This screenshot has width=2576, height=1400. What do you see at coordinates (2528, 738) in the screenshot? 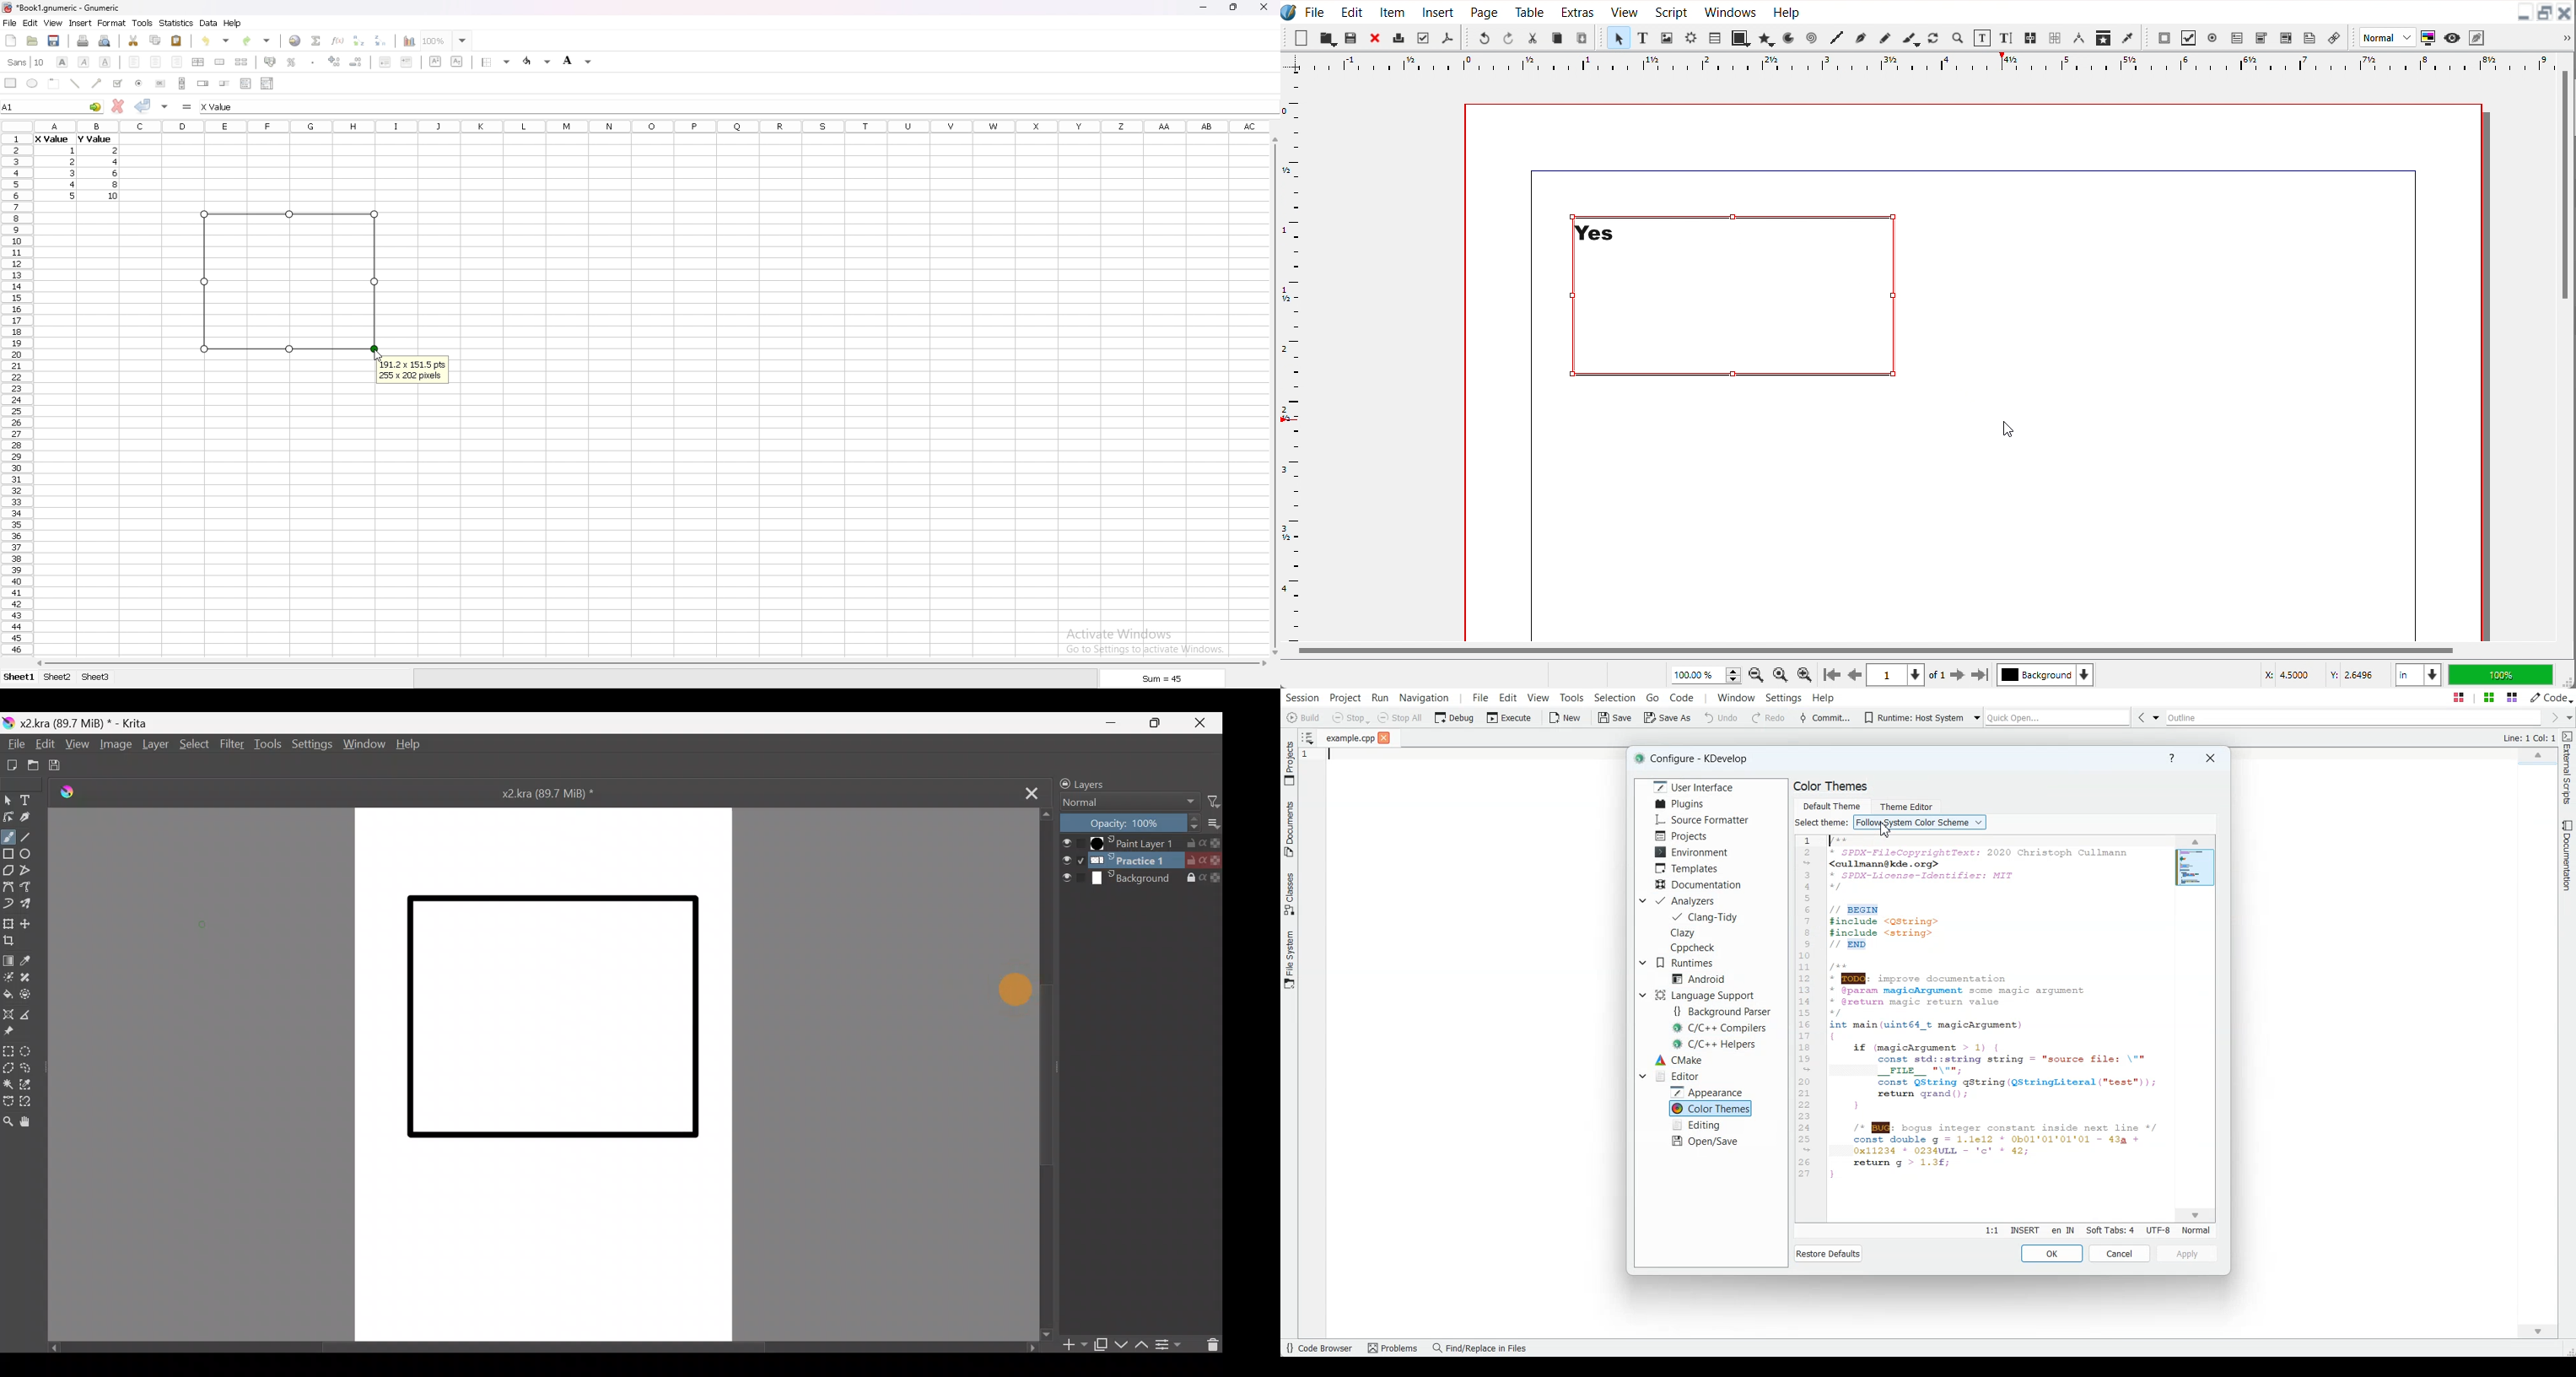
I see `Text` at bounding box center [2528, 738].